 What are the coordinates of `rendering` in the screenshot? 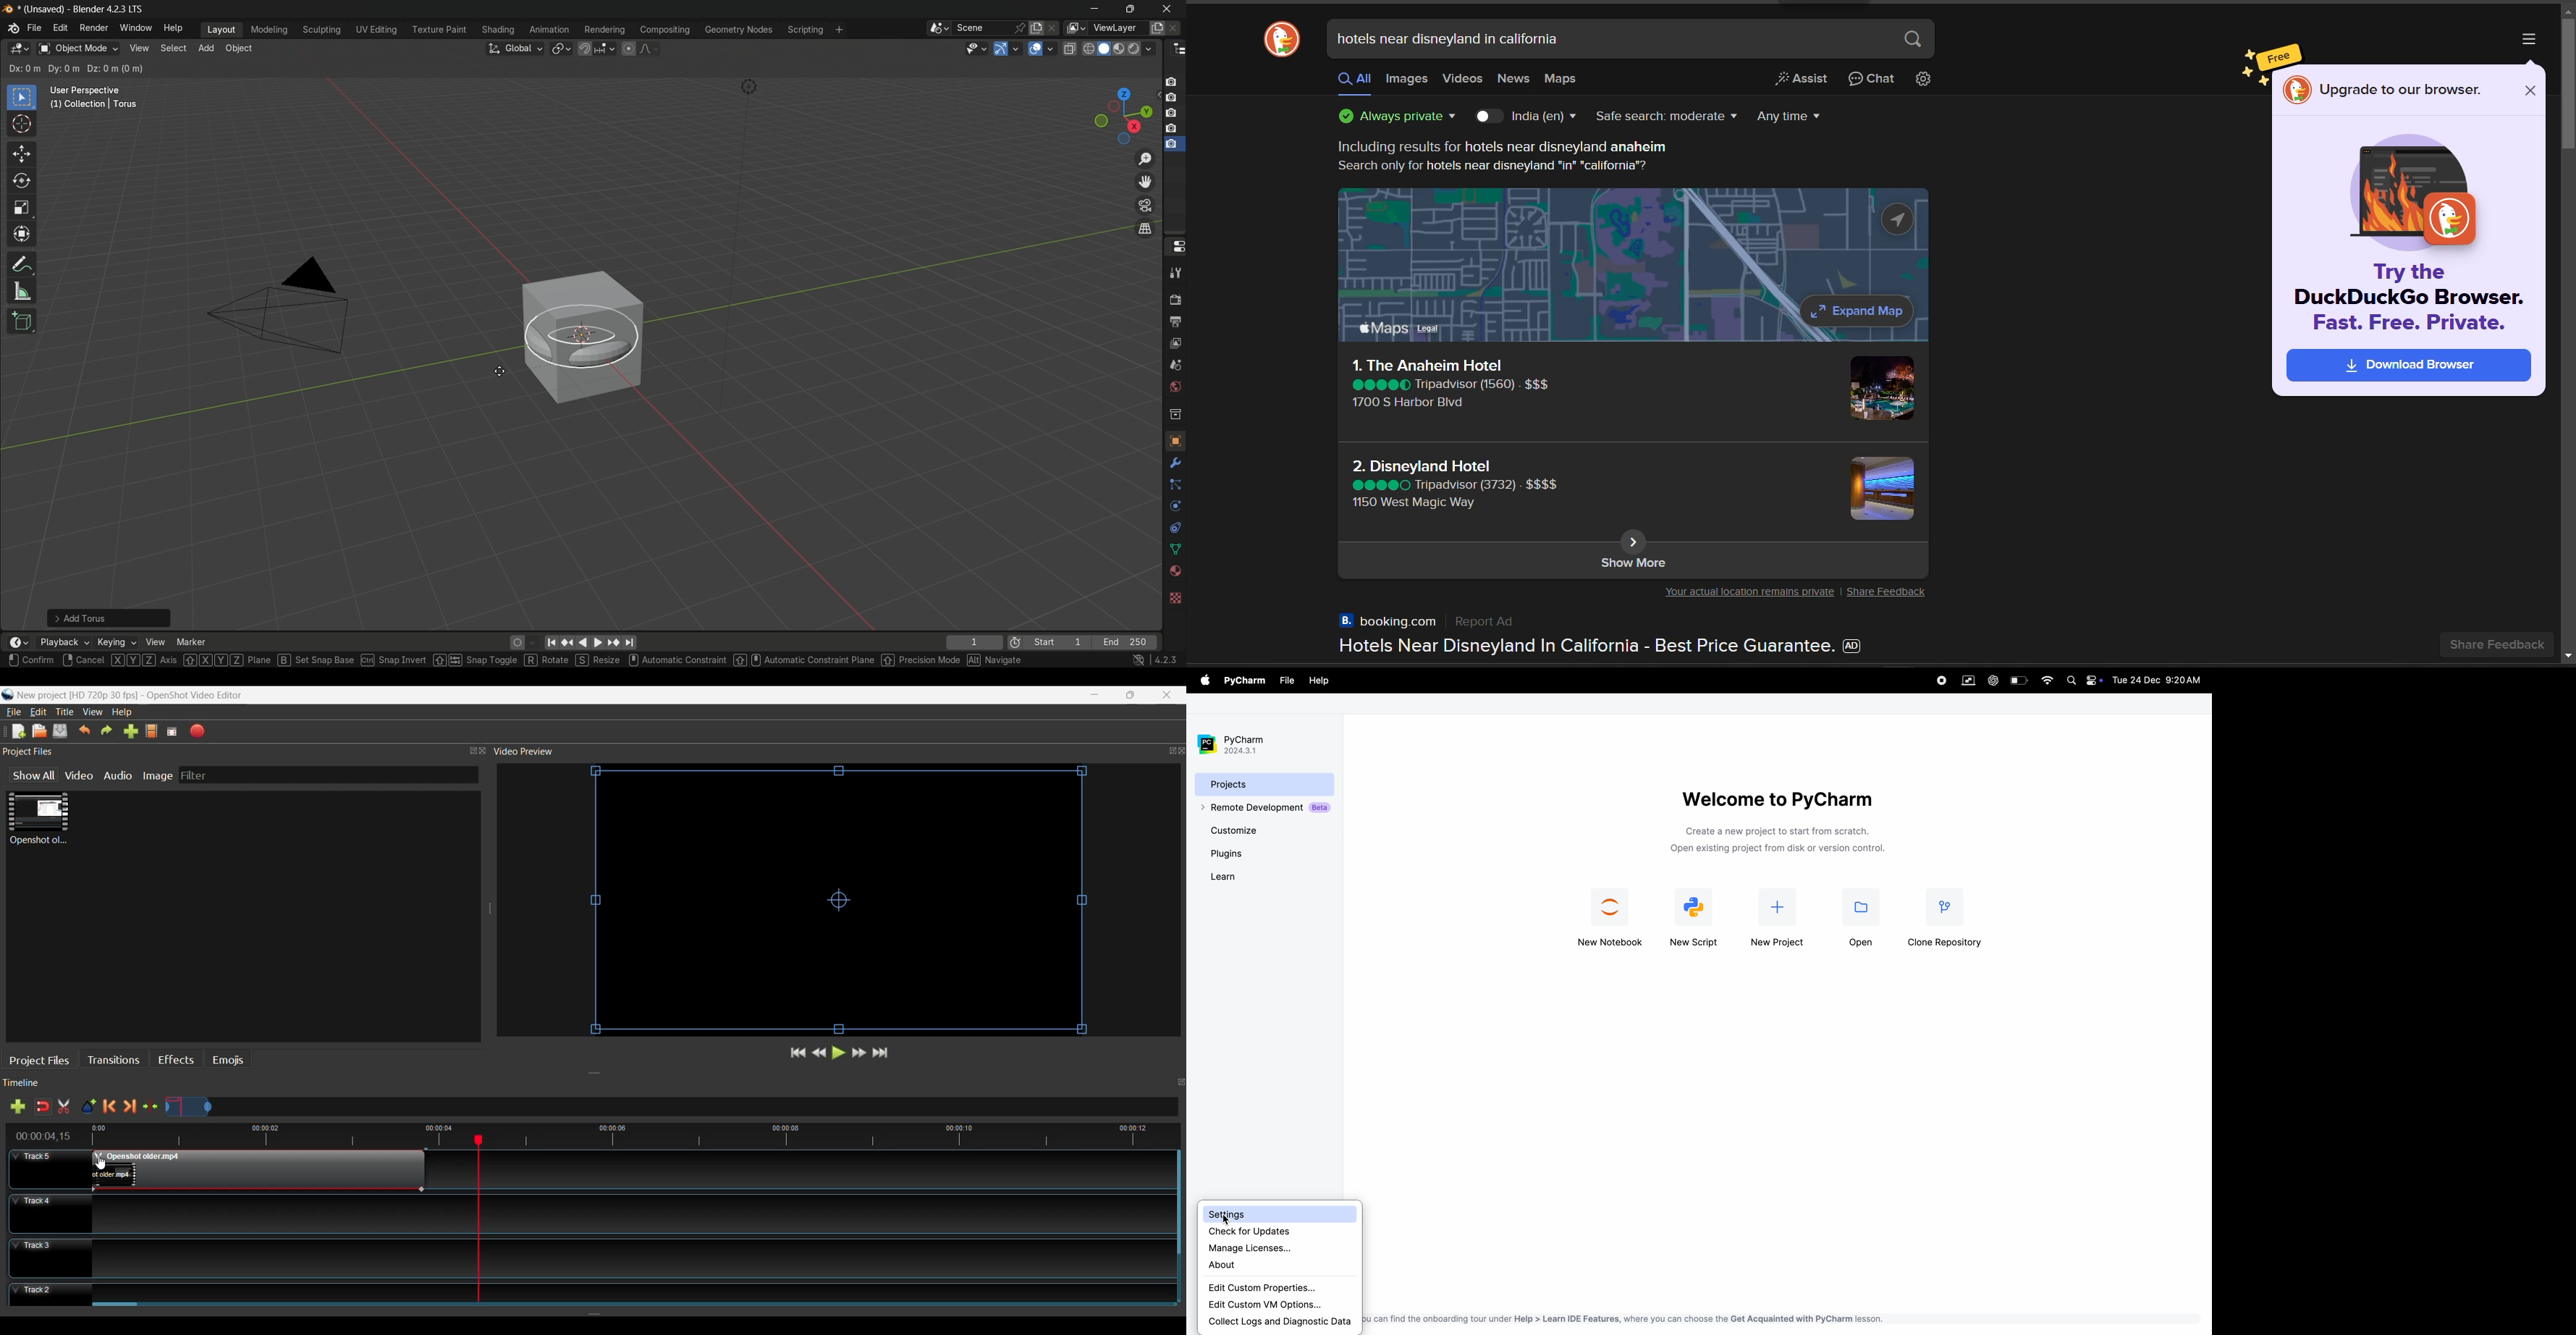 It's located at (605, 30).